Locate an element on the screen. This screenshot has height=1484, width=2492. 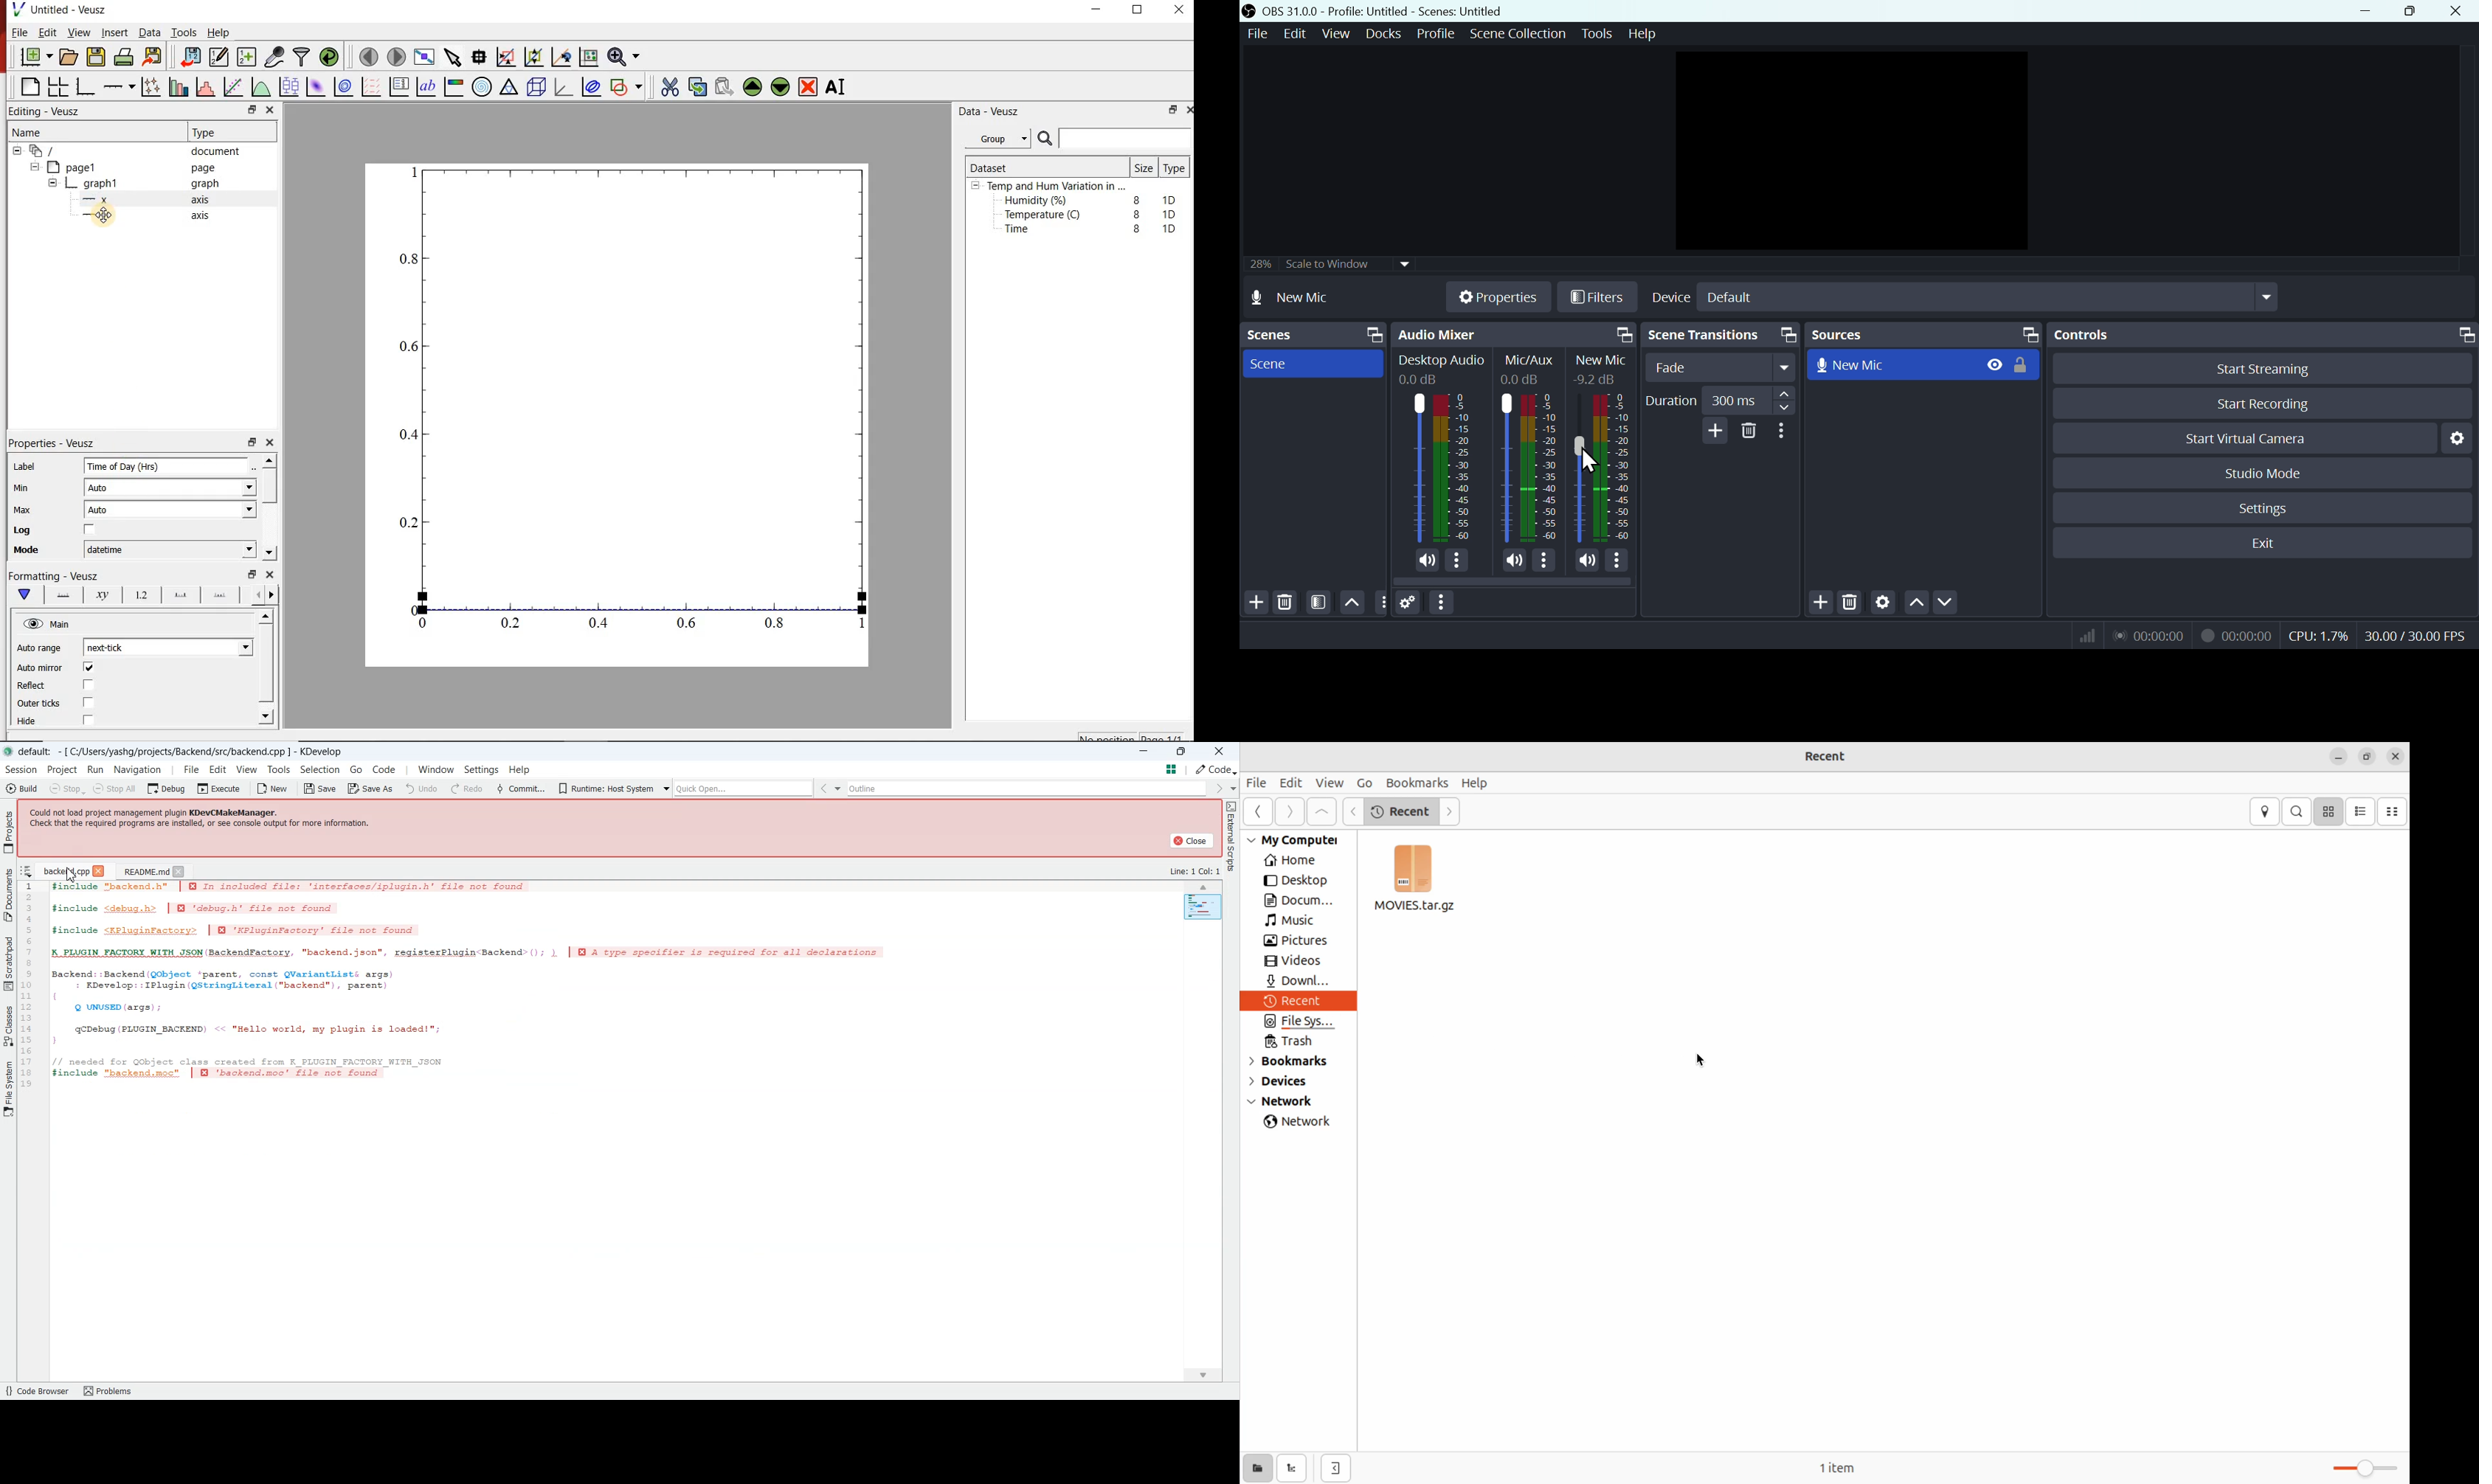
Recording Status is located at coordinates (2238, 635).